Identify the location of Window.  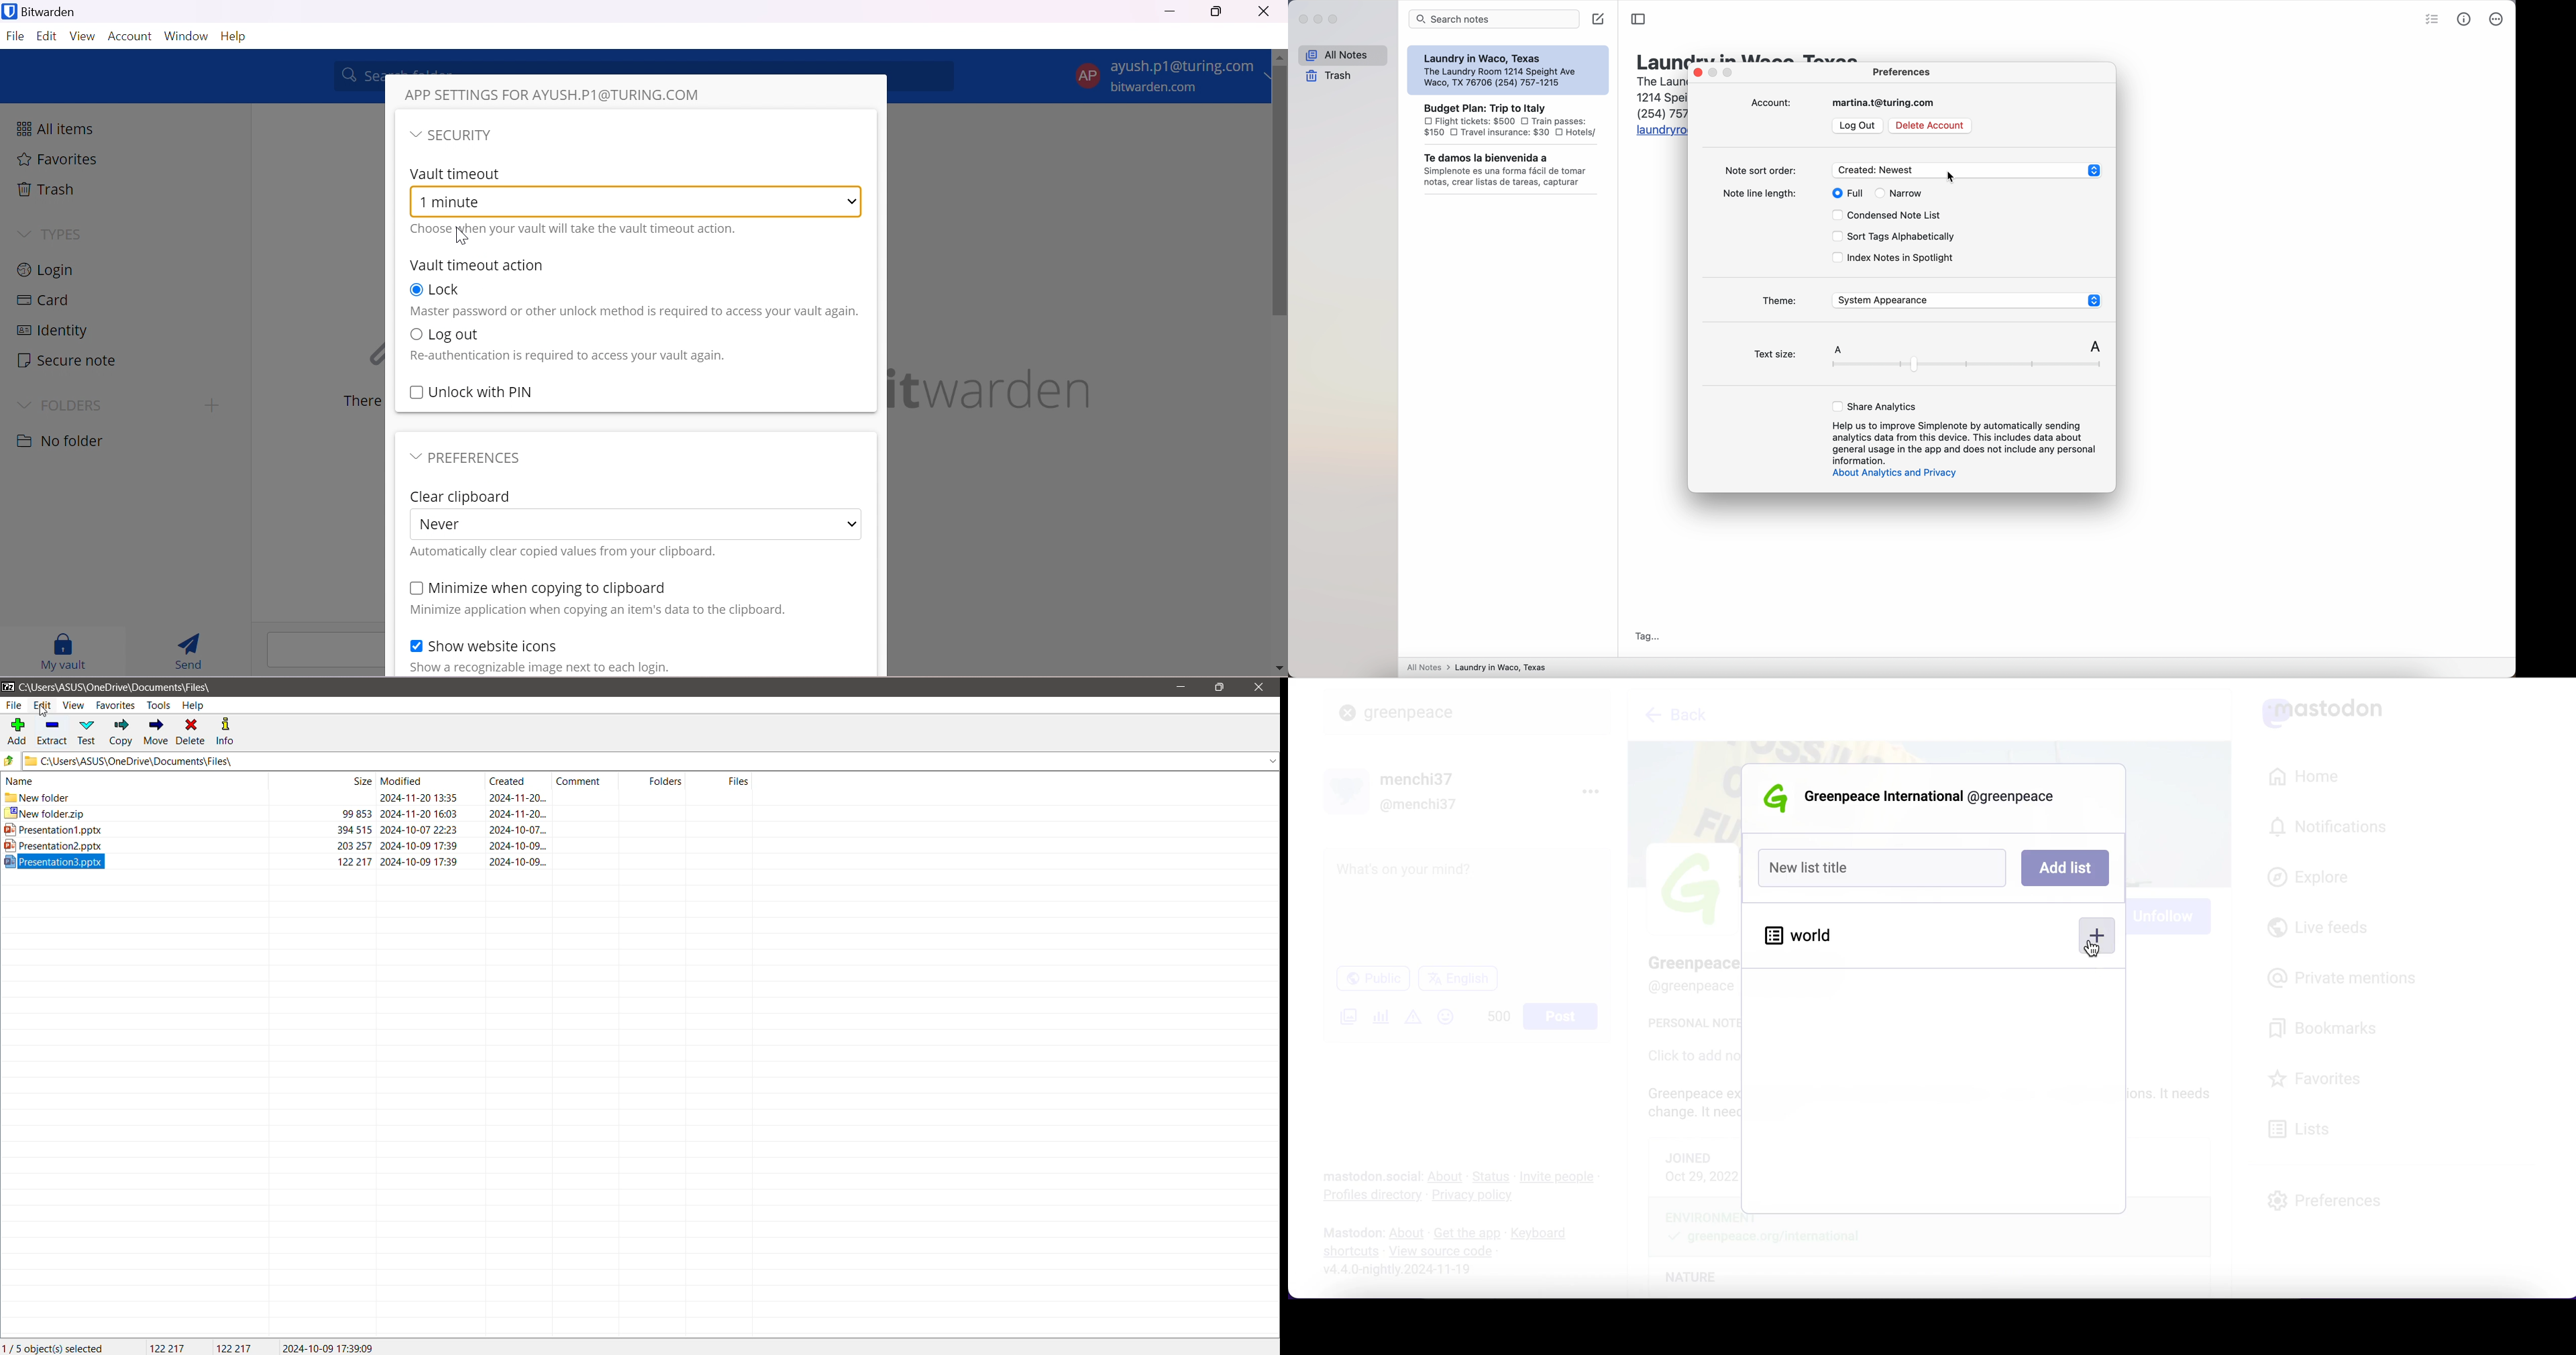
(186, 35).